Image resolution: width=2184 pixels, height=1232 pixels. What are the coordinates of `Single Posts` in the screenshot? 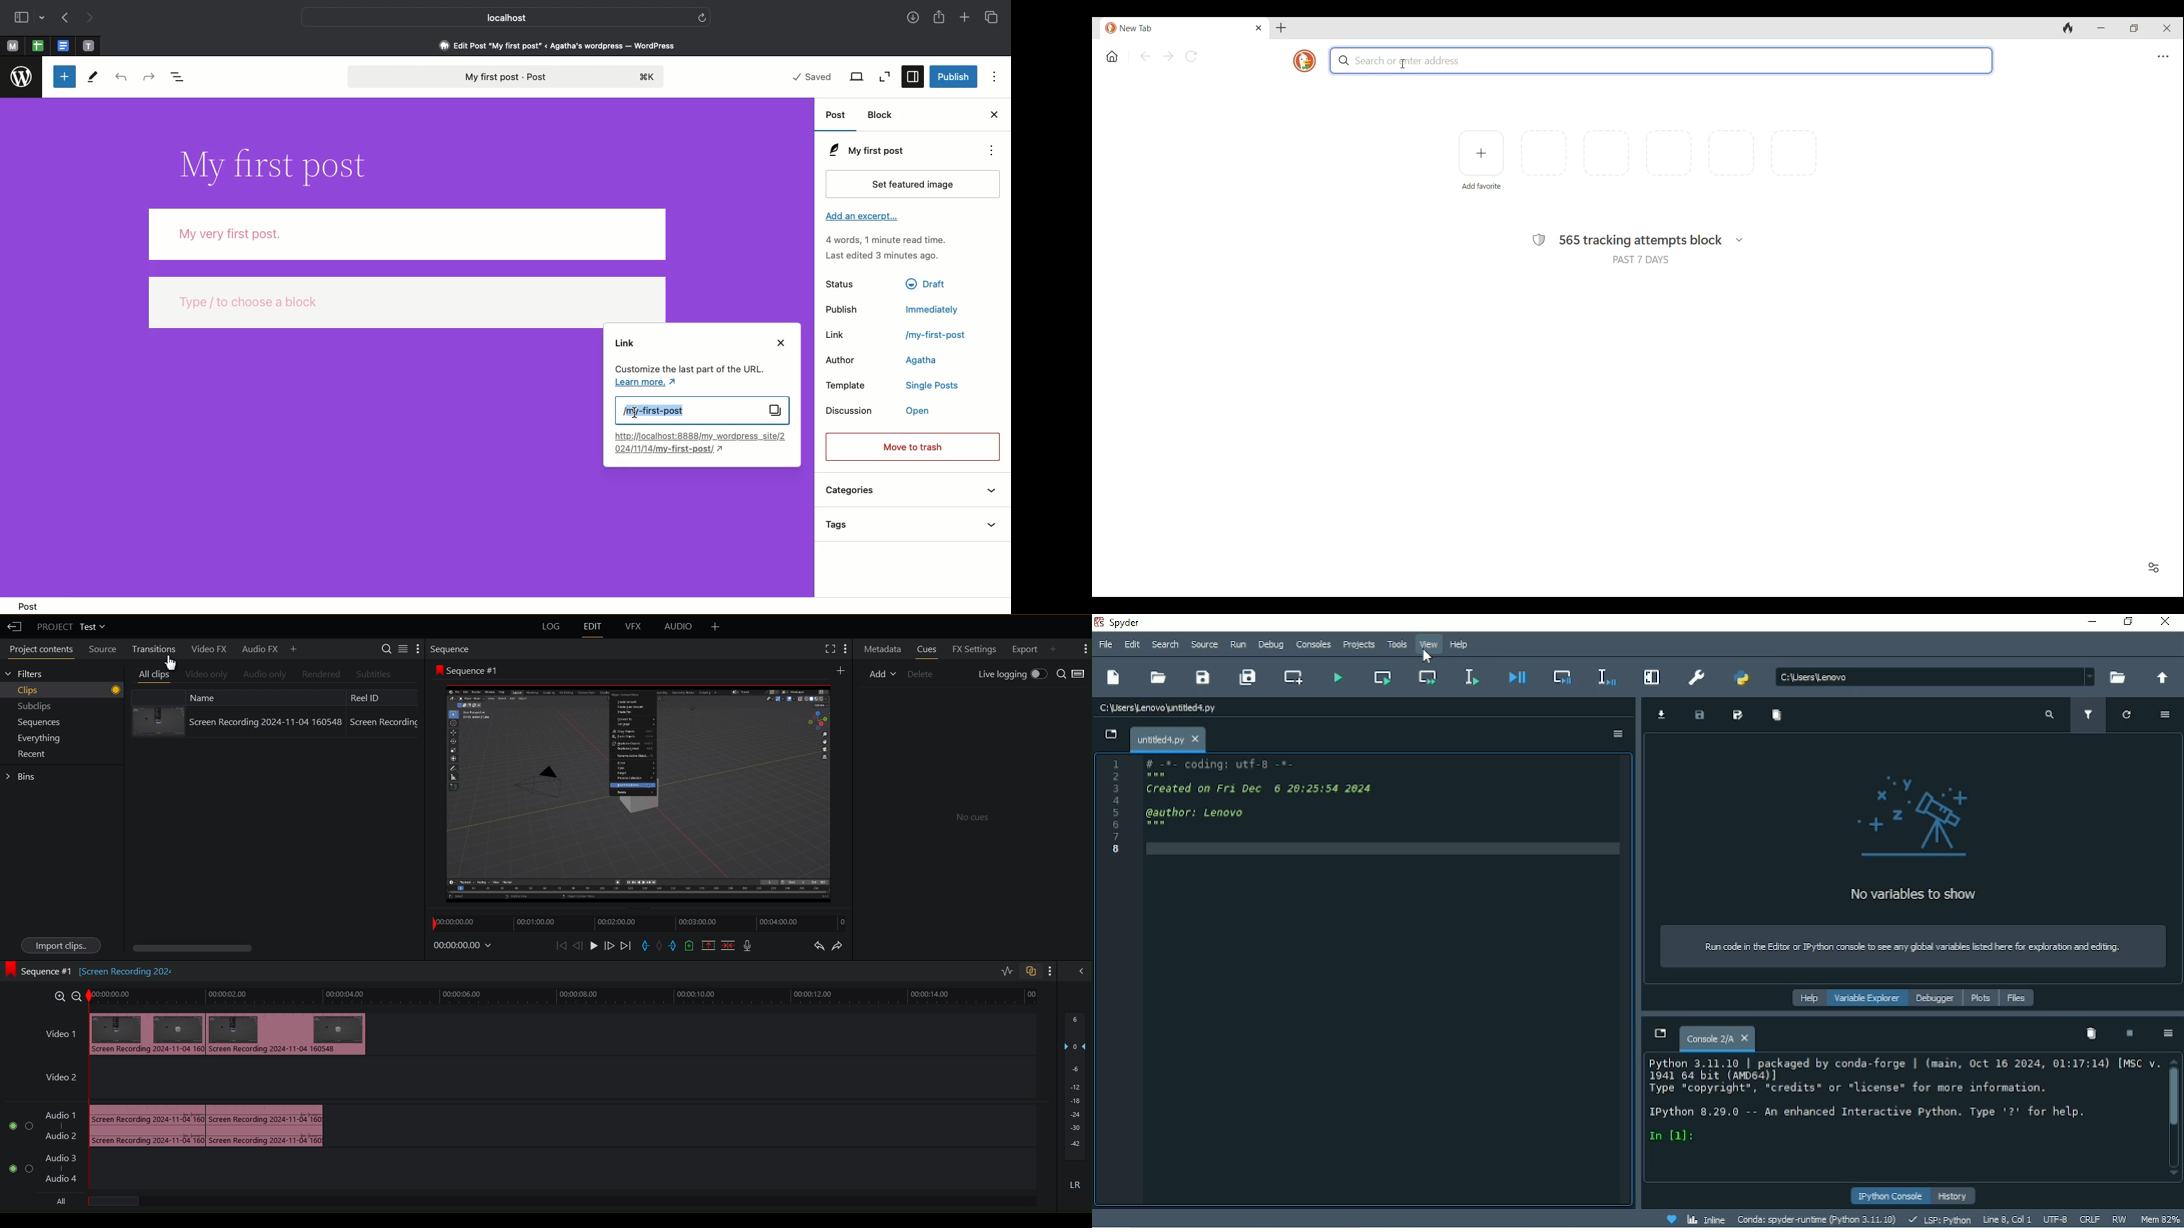 It's located at (932, 385).